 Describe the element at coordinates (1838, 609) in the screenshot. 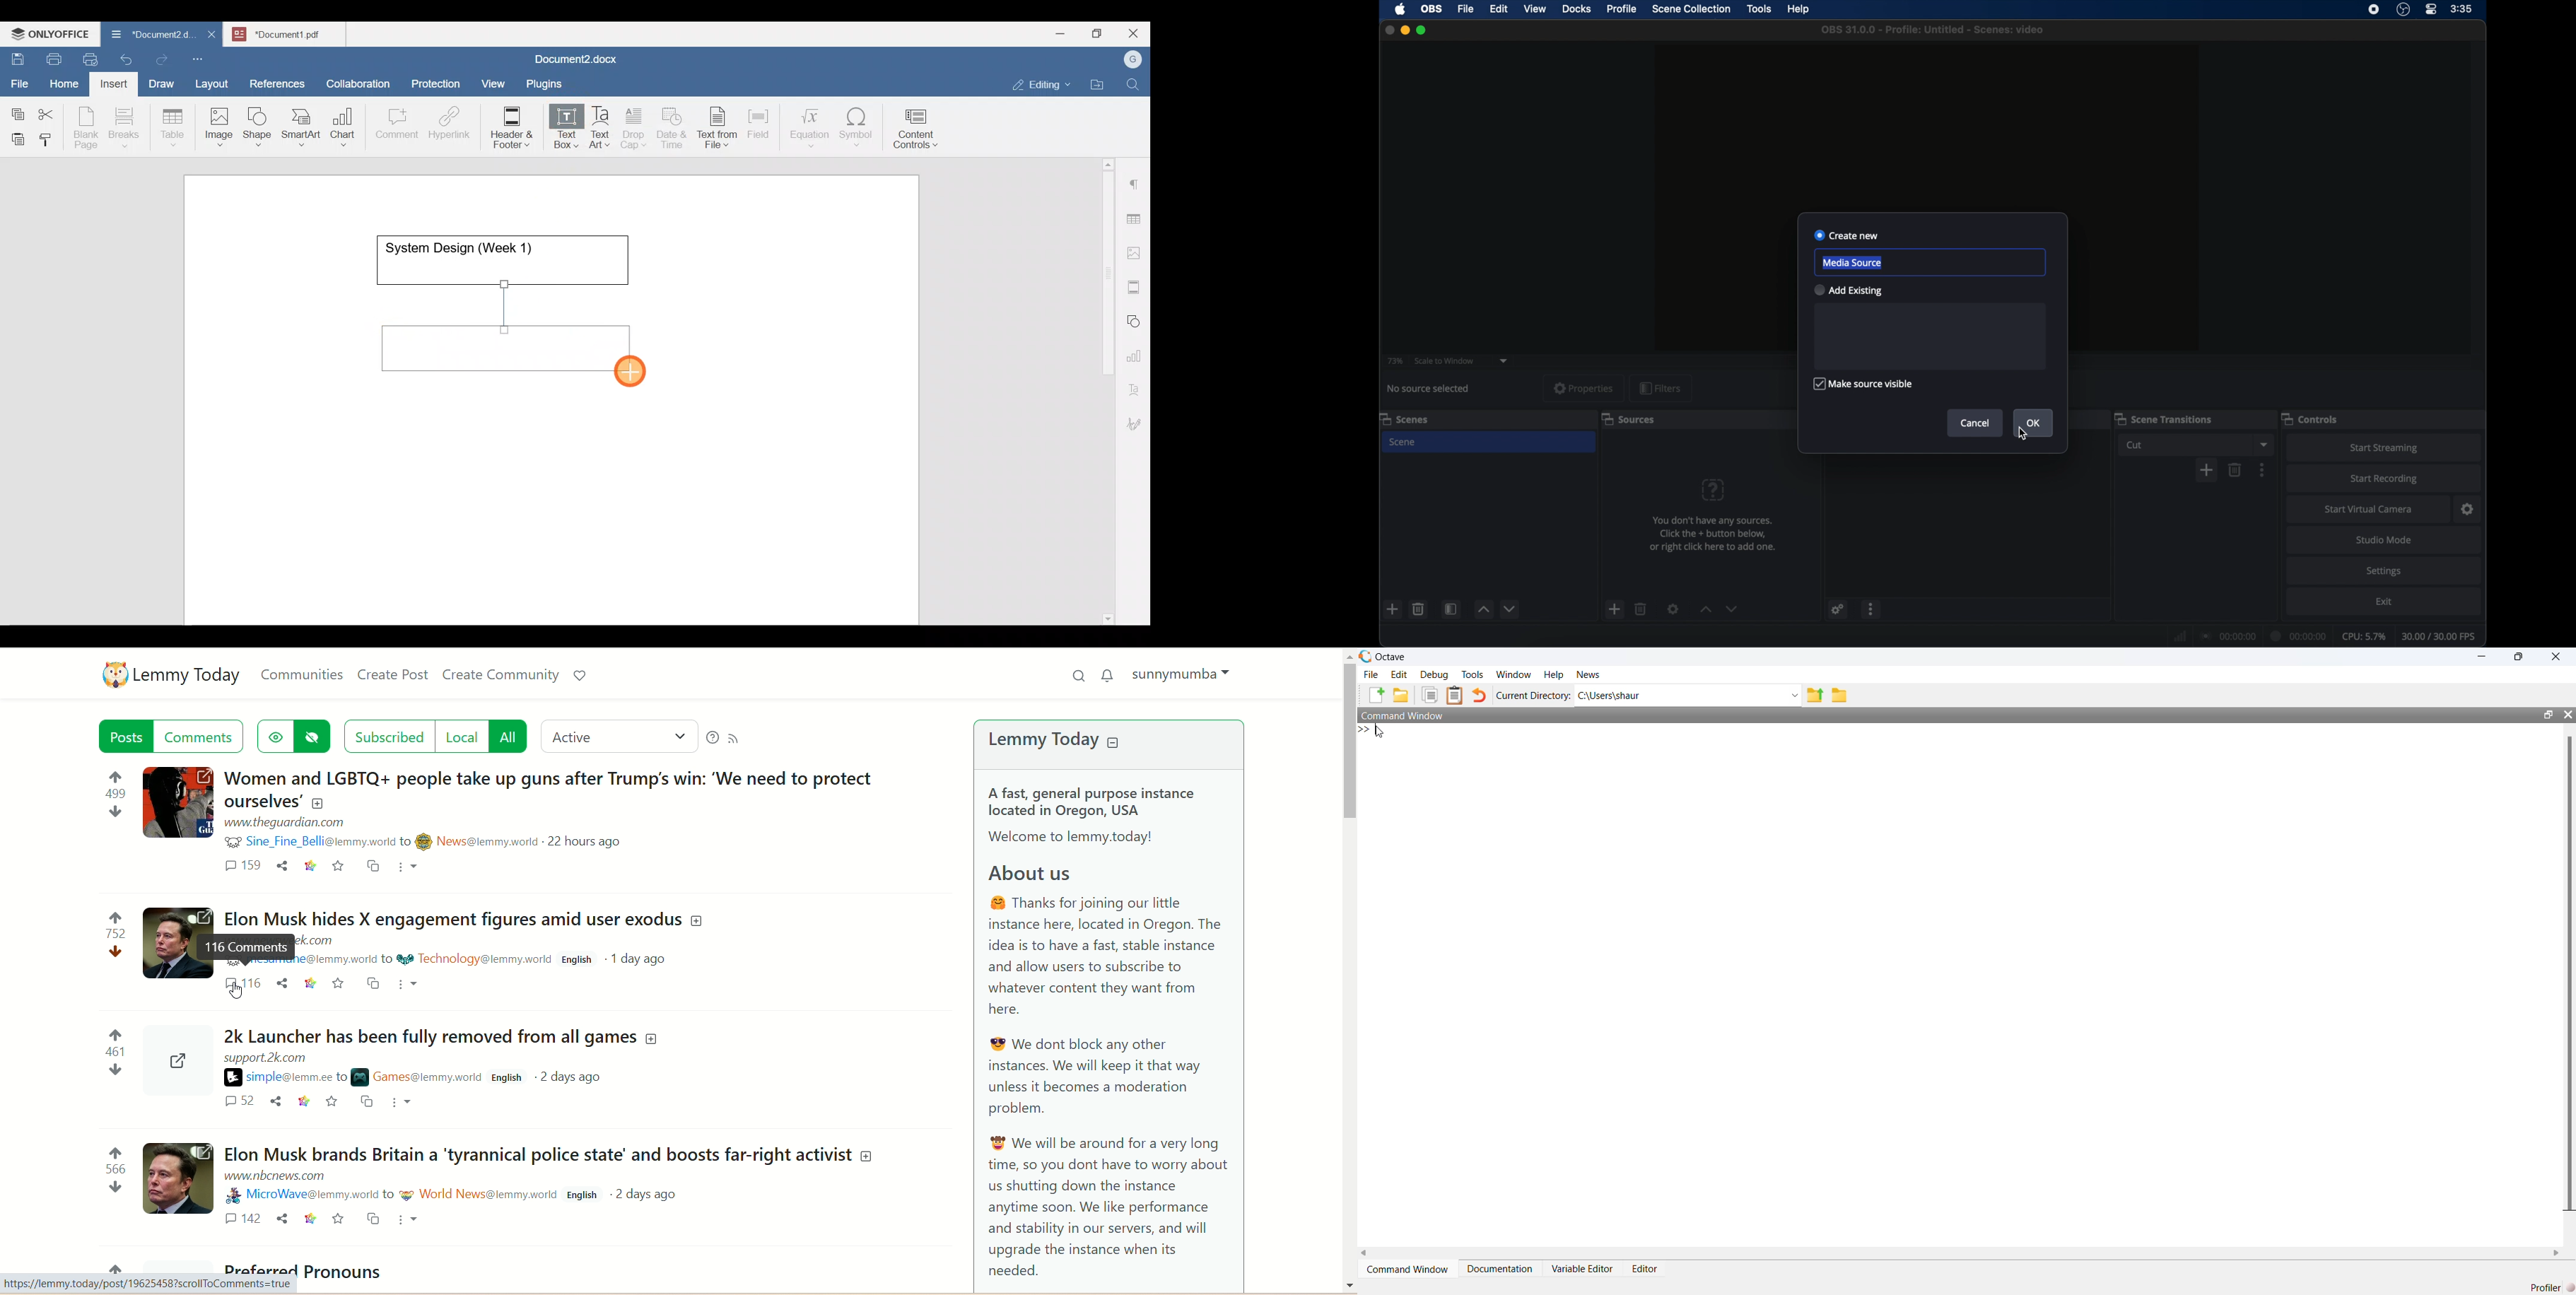

I see `settings` at that location.